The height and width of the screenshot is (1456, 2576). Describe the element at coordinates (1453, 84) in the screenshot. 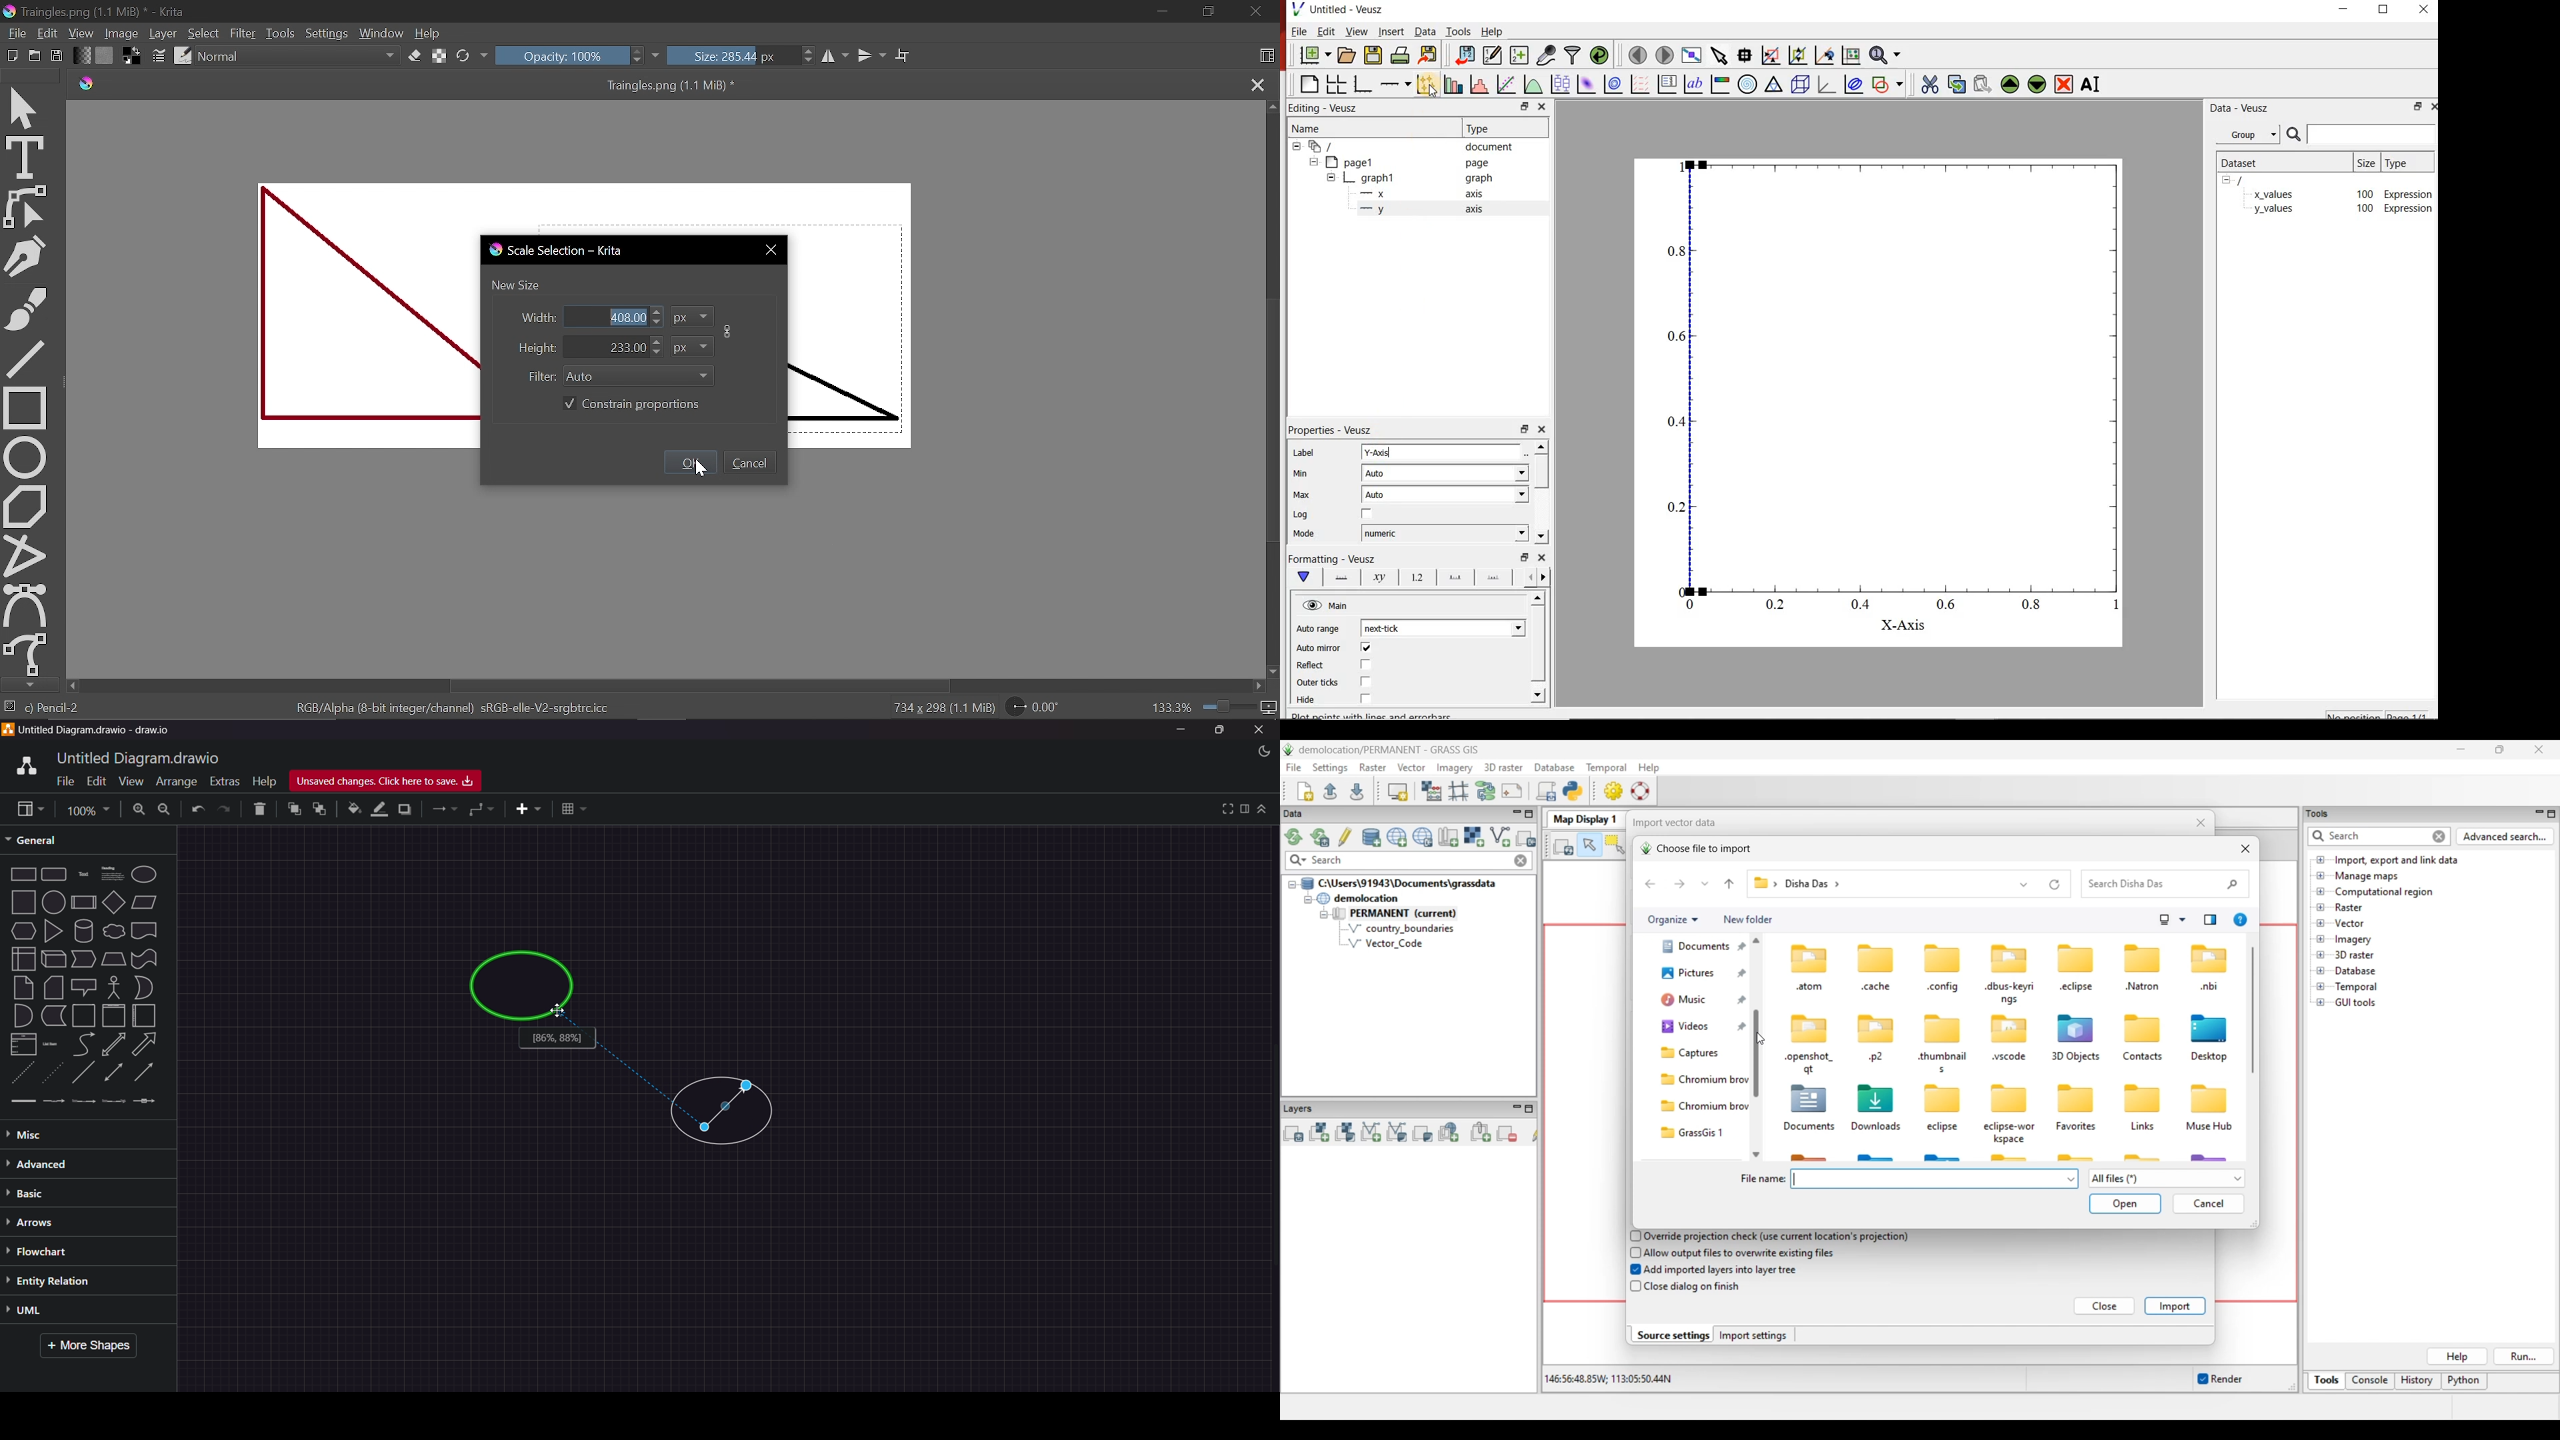

I see `plot bar charts` at that location.